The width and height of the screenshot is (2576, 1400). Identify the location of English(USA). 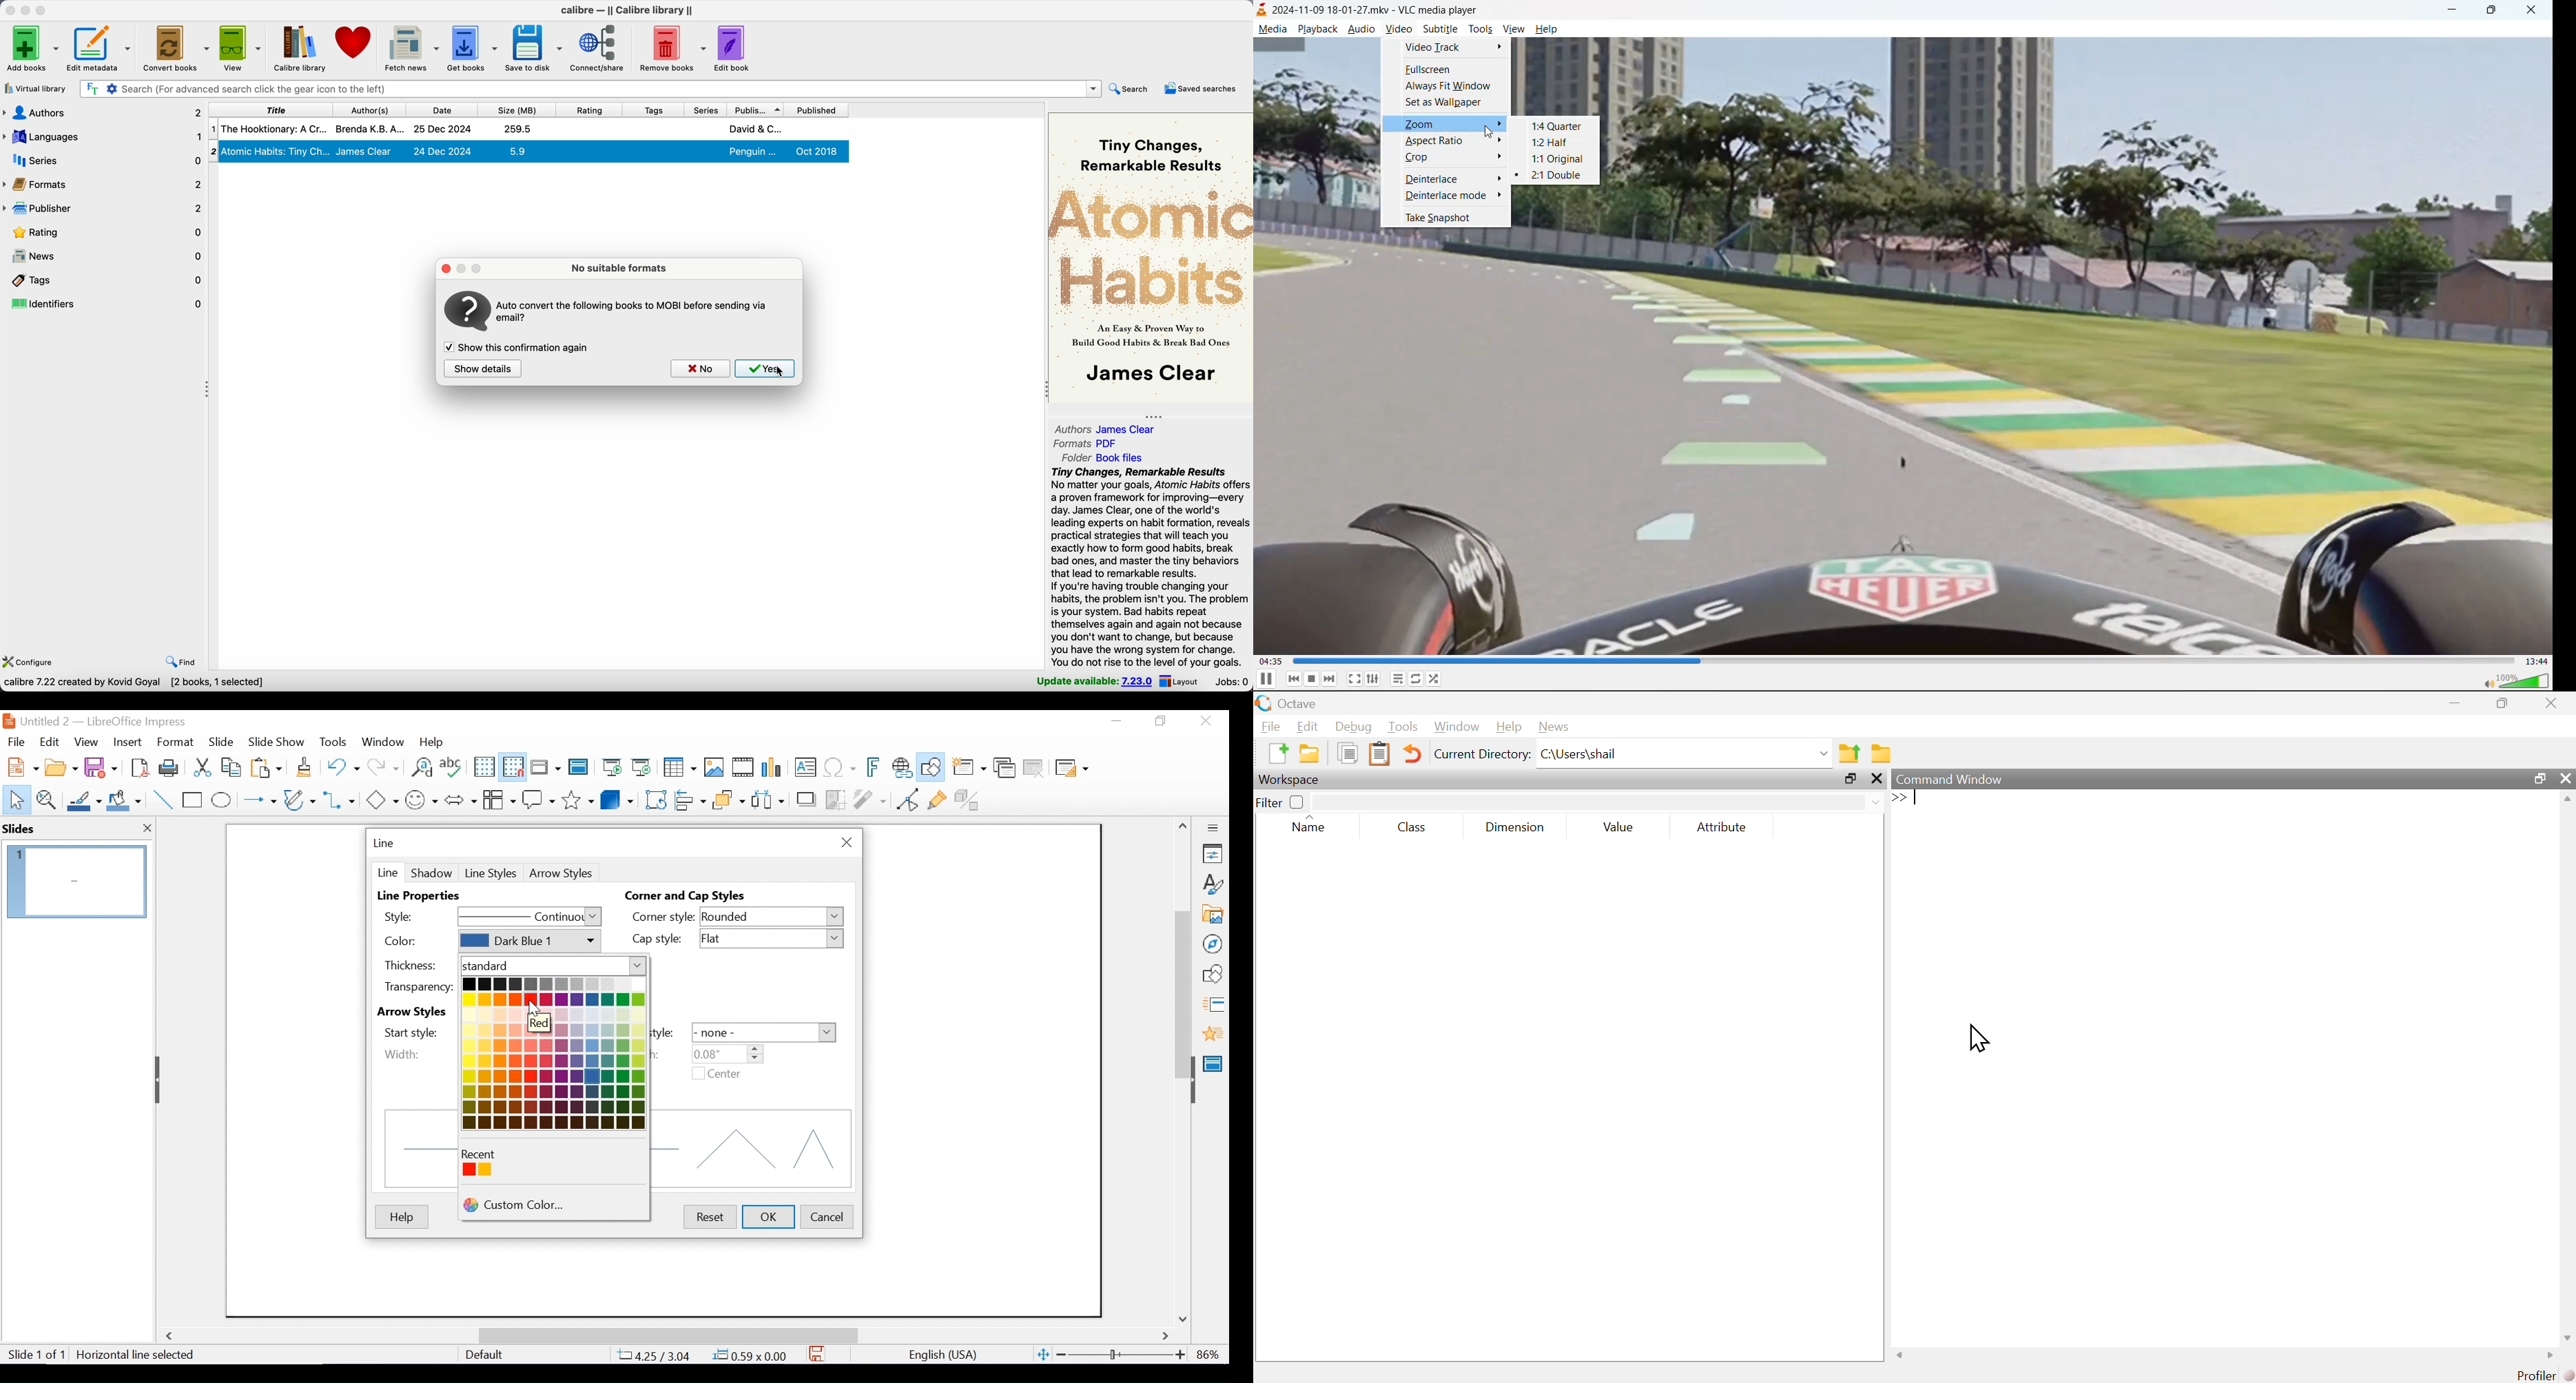
(937, 1355).